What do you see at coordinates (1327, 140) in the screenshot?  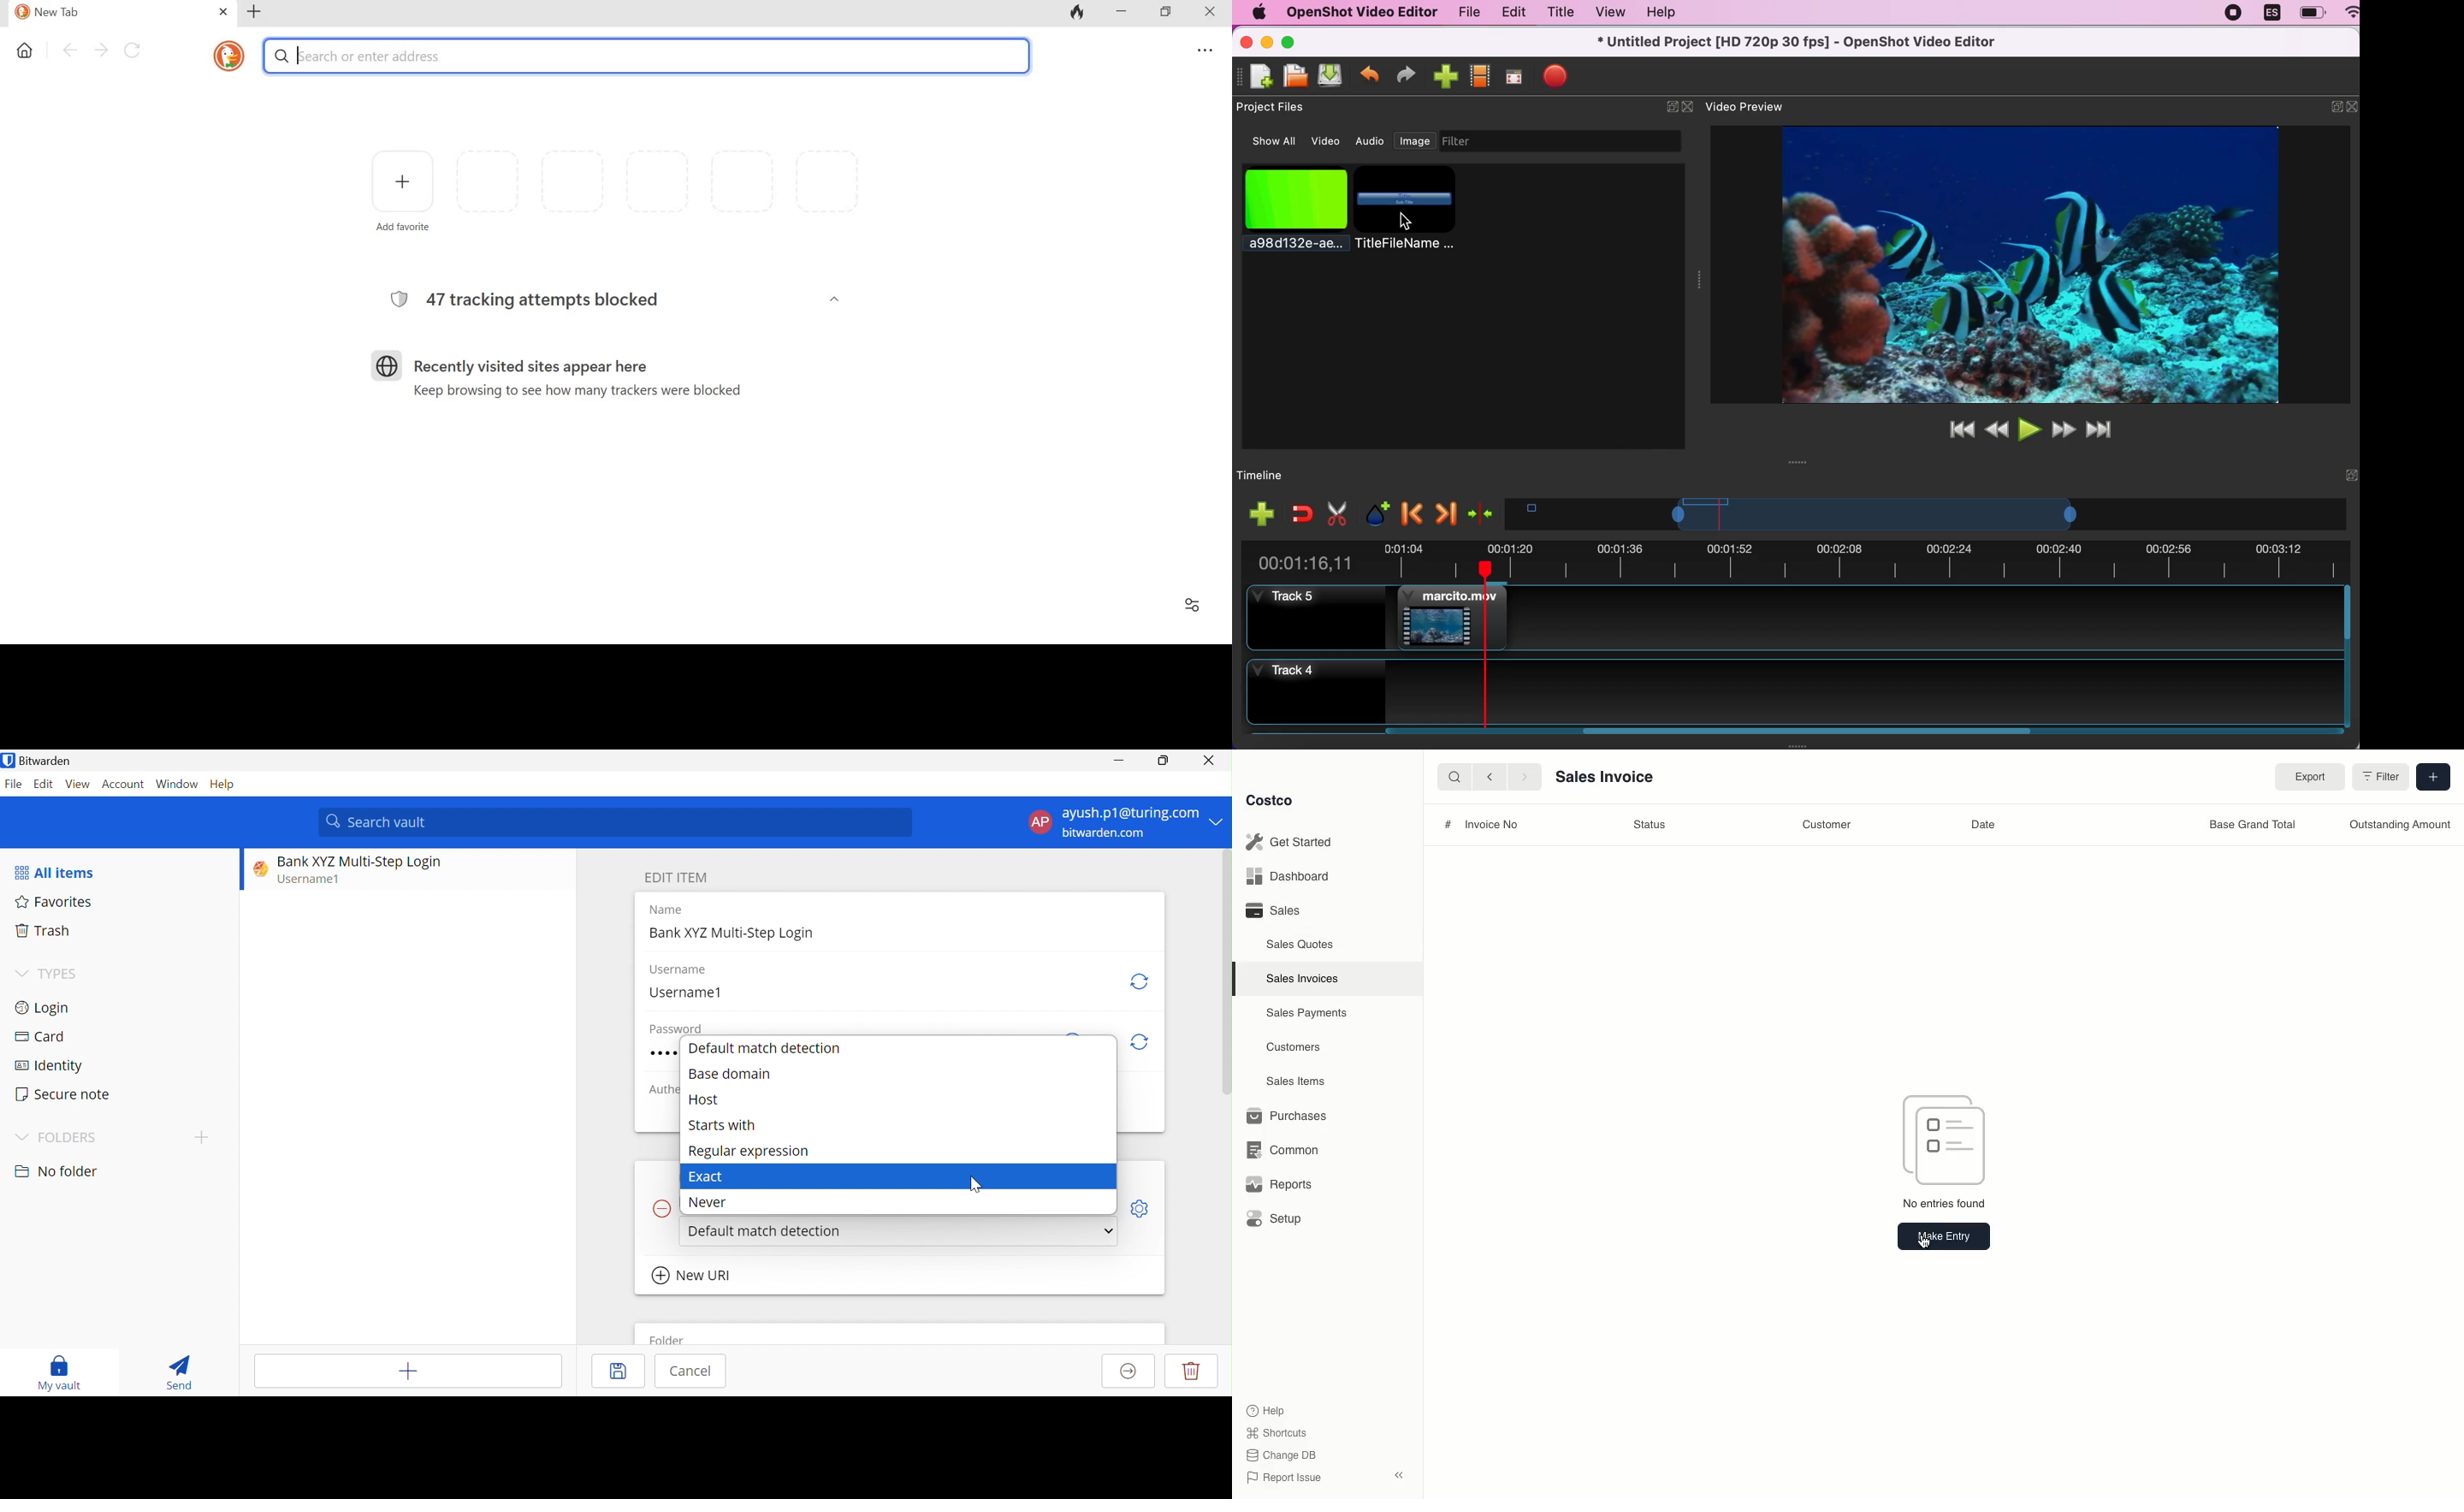 I see `video` at bounding box center [1327, 140].